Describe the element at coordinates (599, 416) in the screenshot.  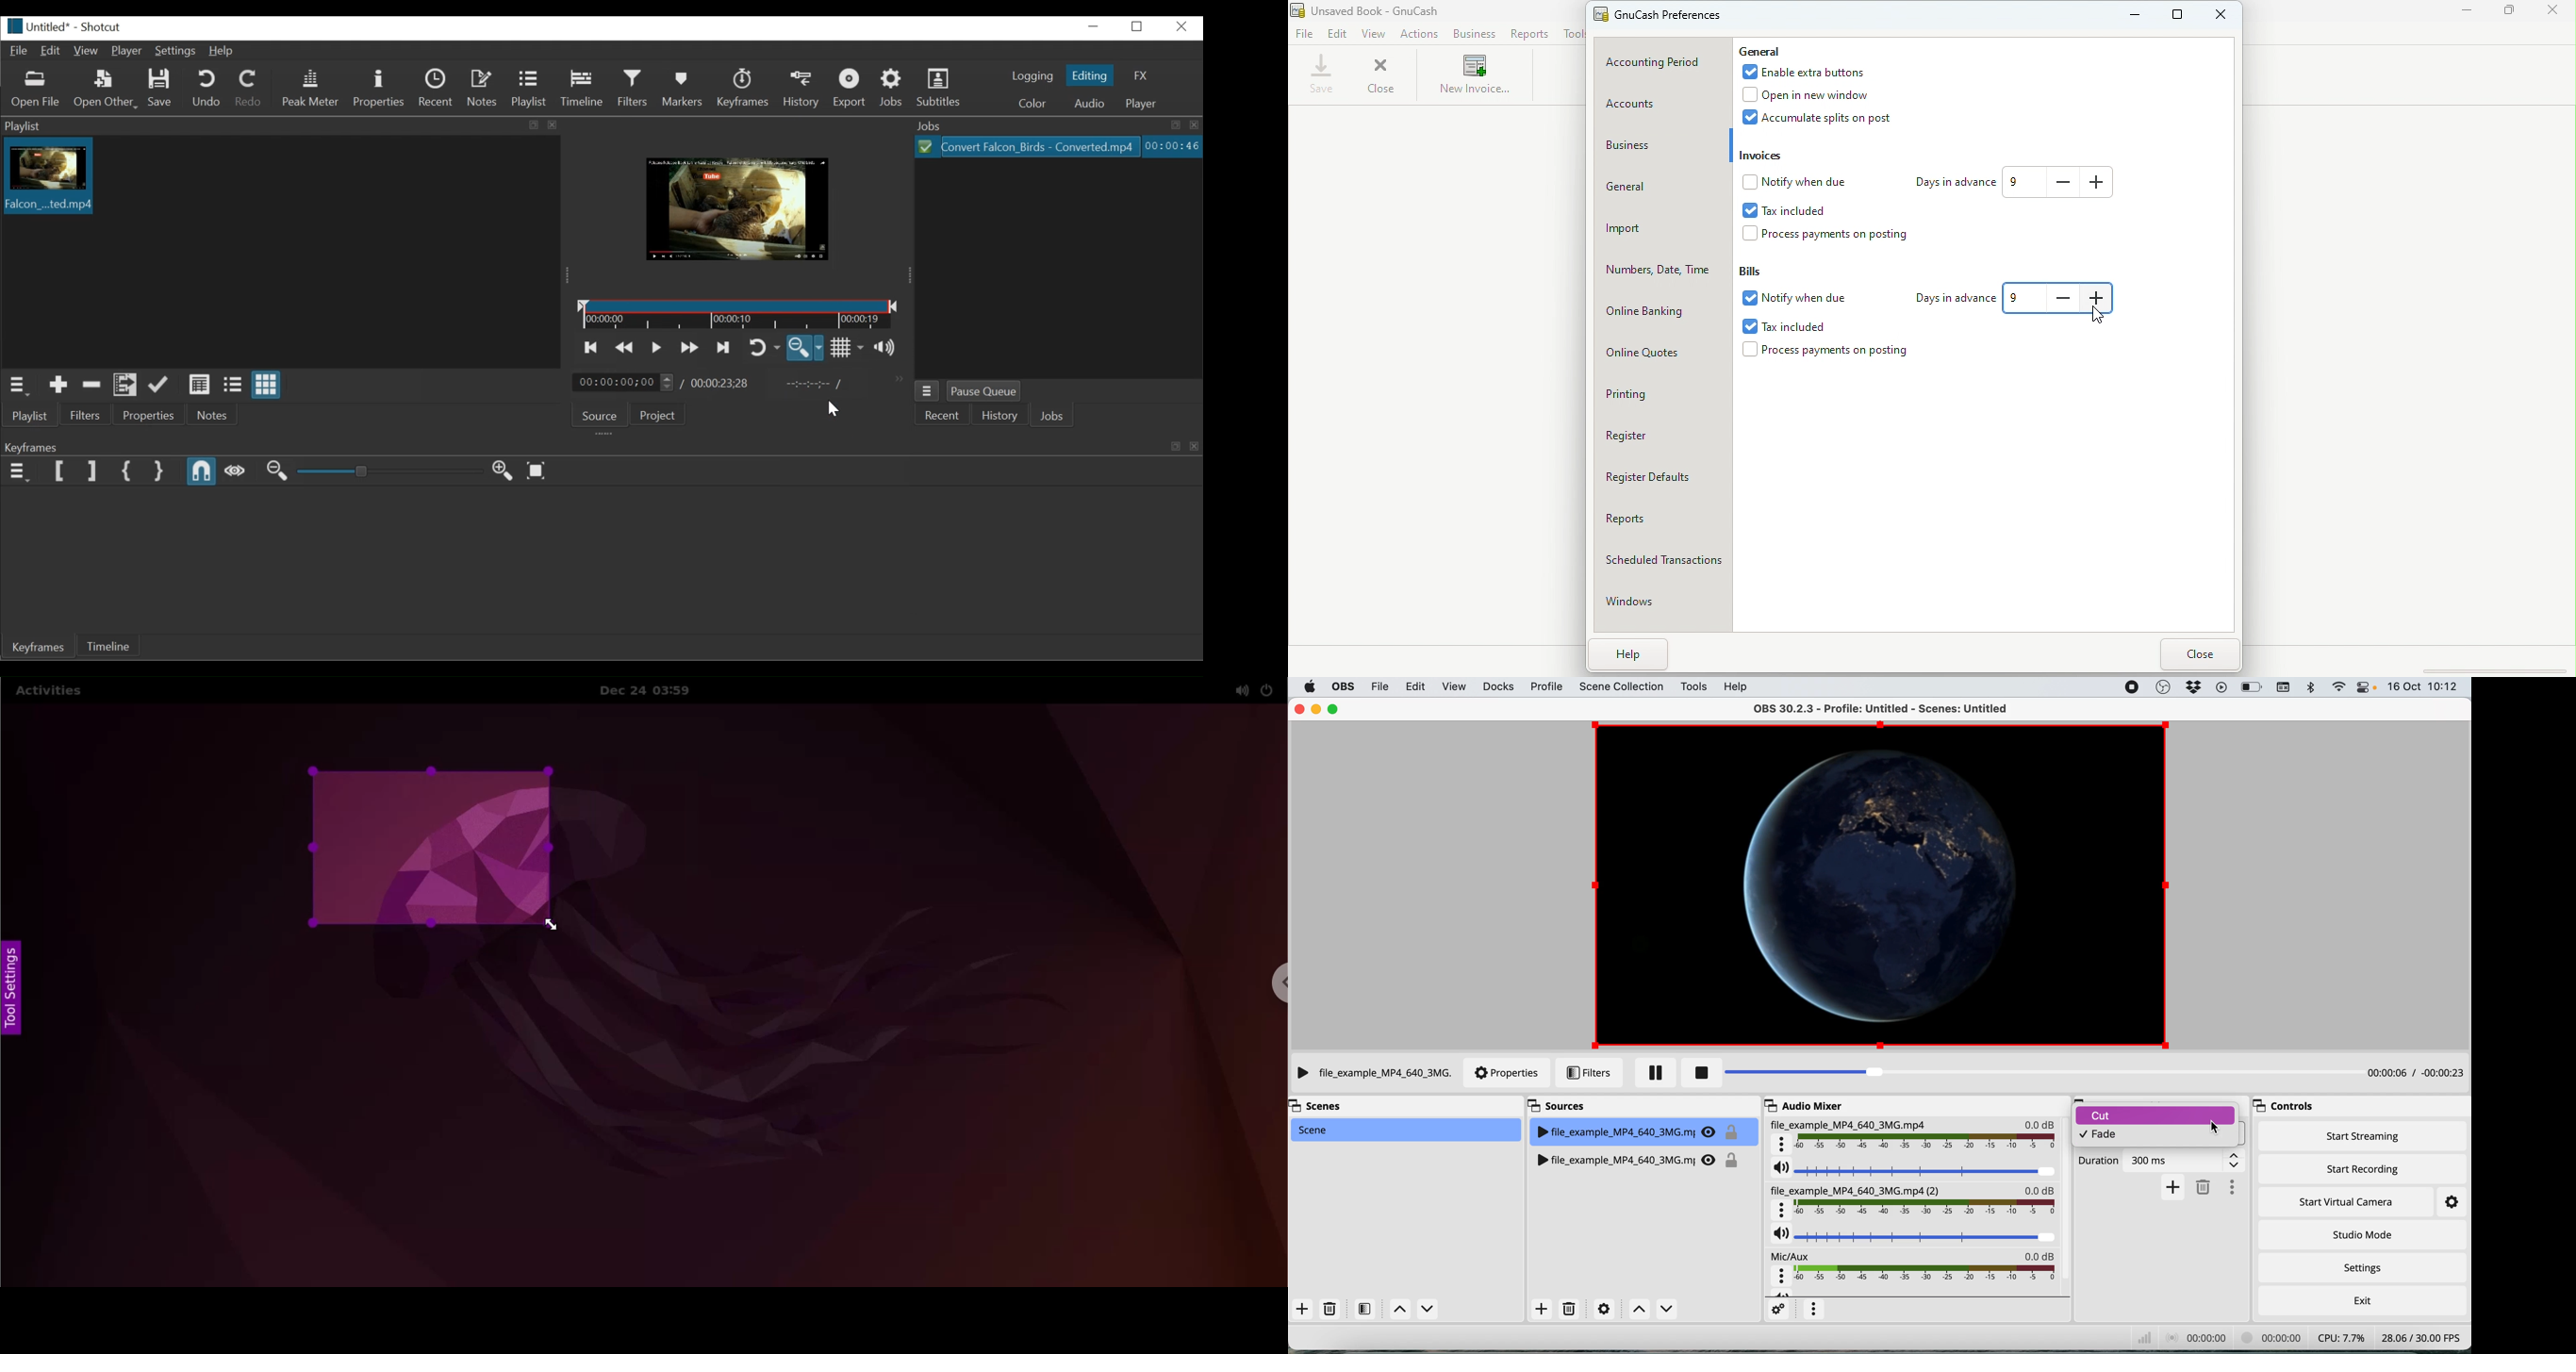
I see `Source` at that location.